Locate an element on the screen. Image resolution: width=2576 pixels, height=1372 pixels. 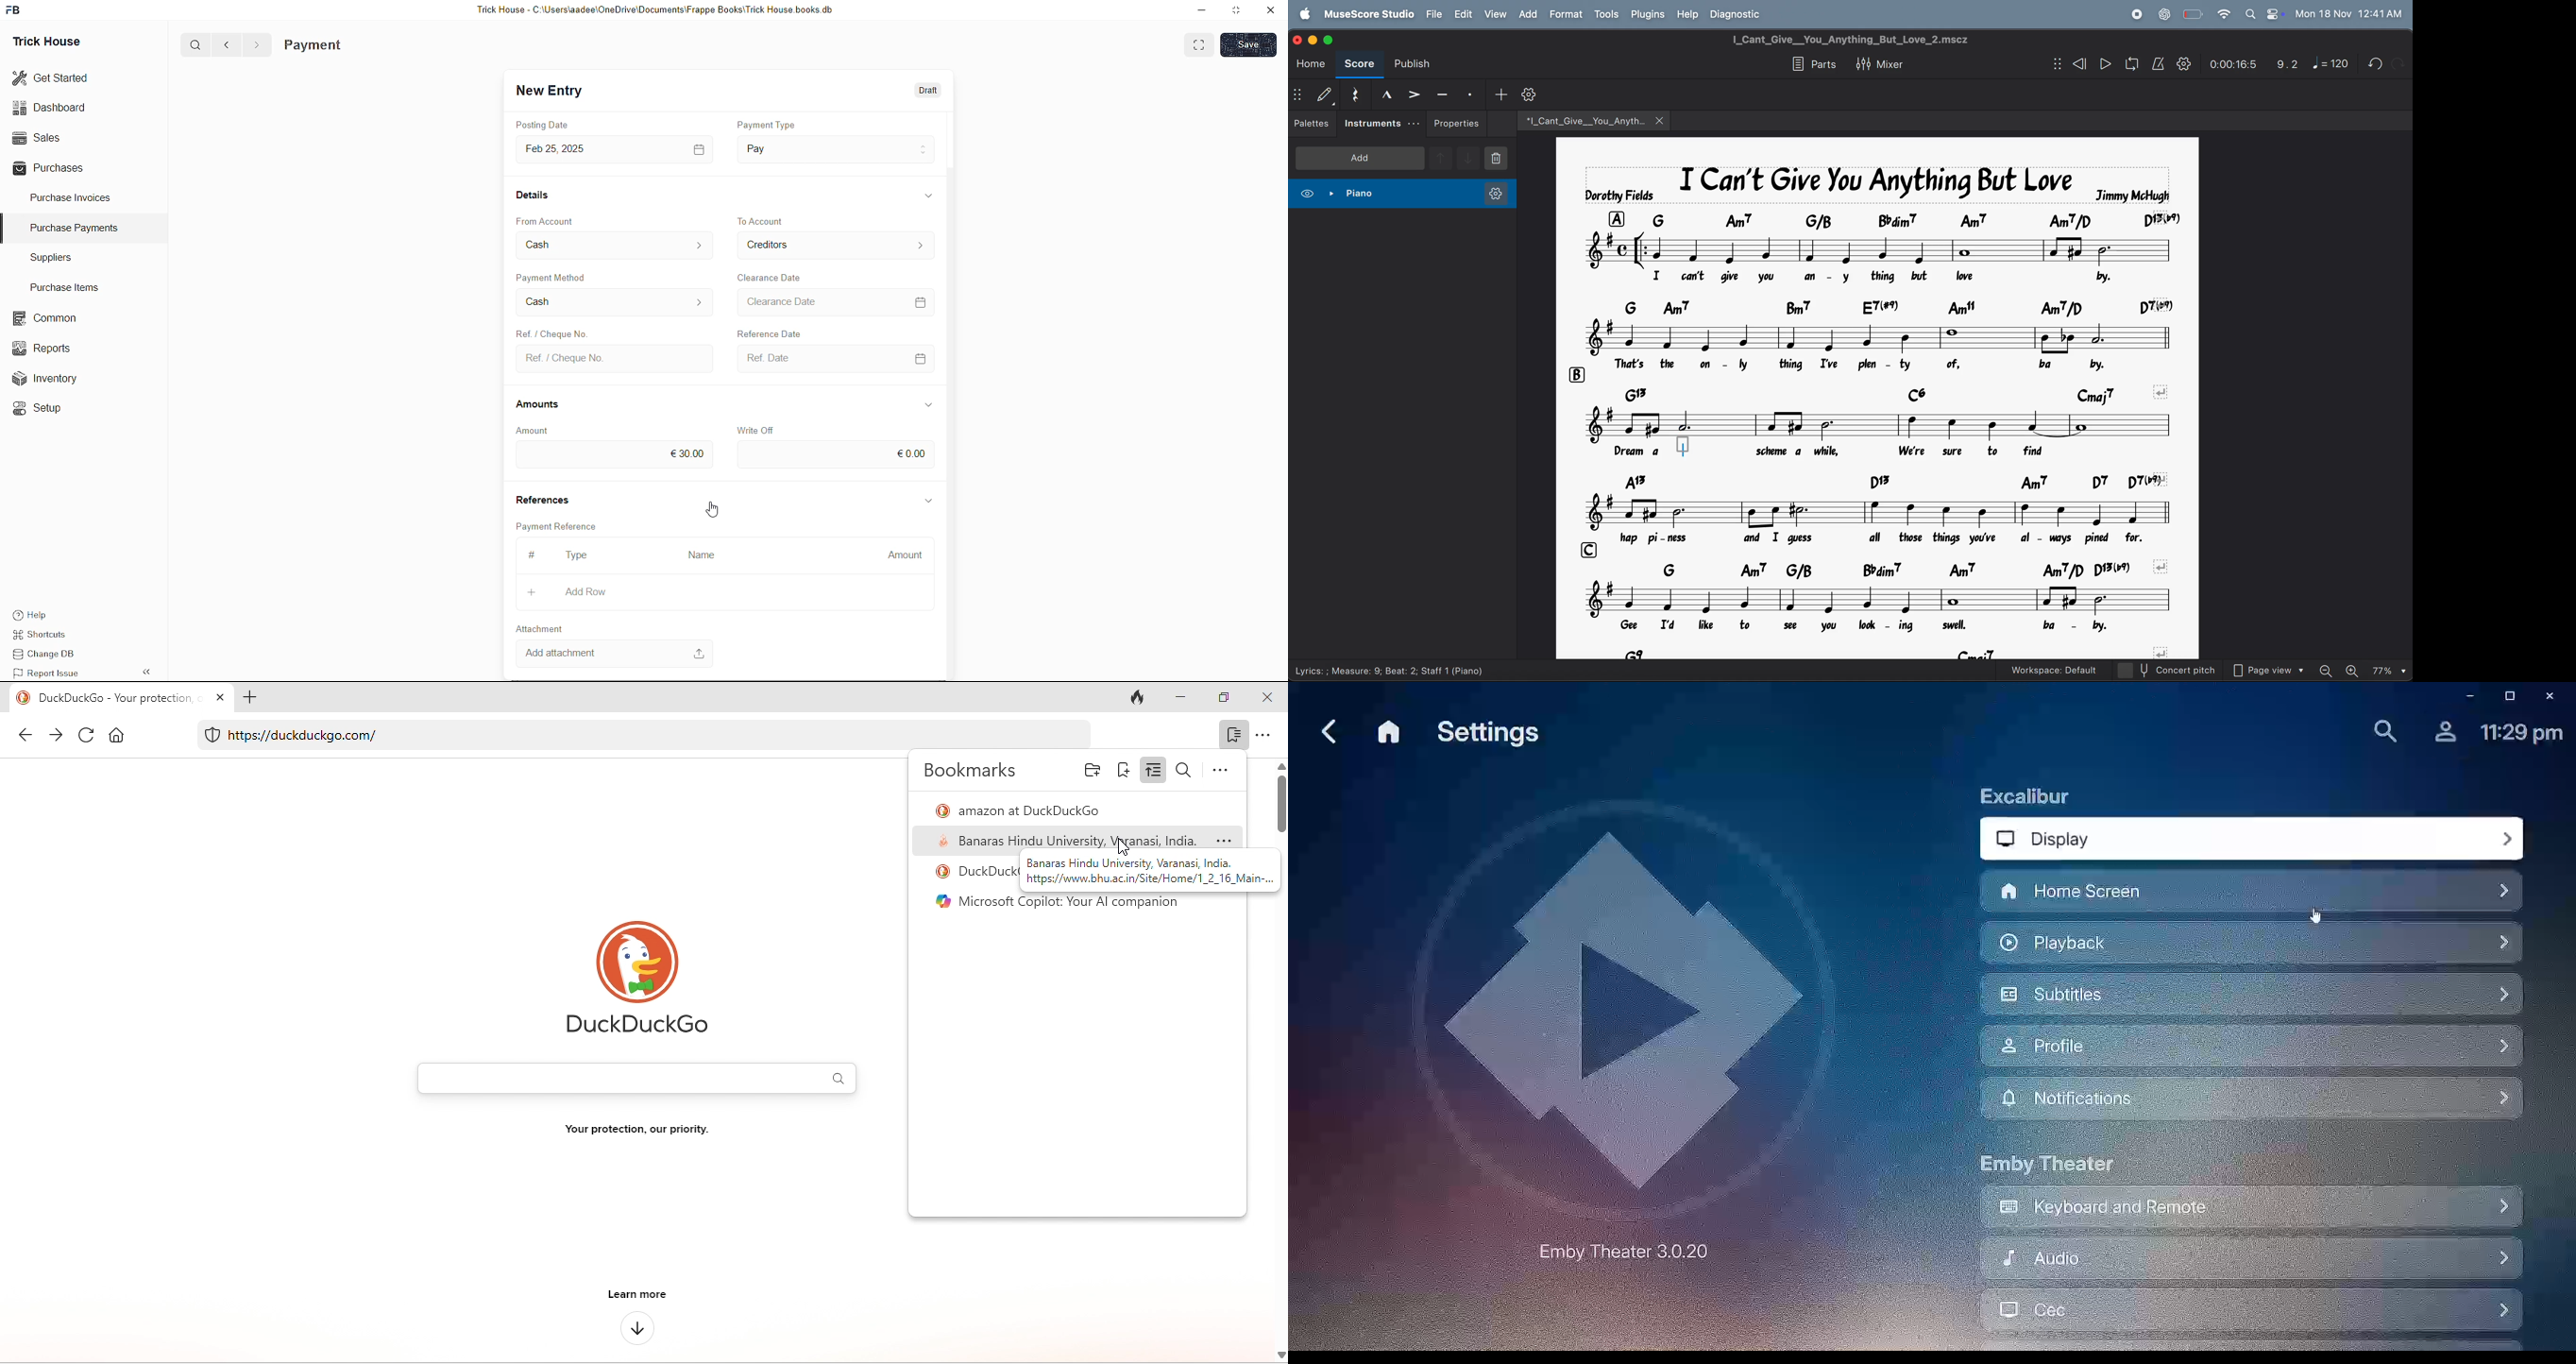
Cursor is located at coordinates (2321, 918).